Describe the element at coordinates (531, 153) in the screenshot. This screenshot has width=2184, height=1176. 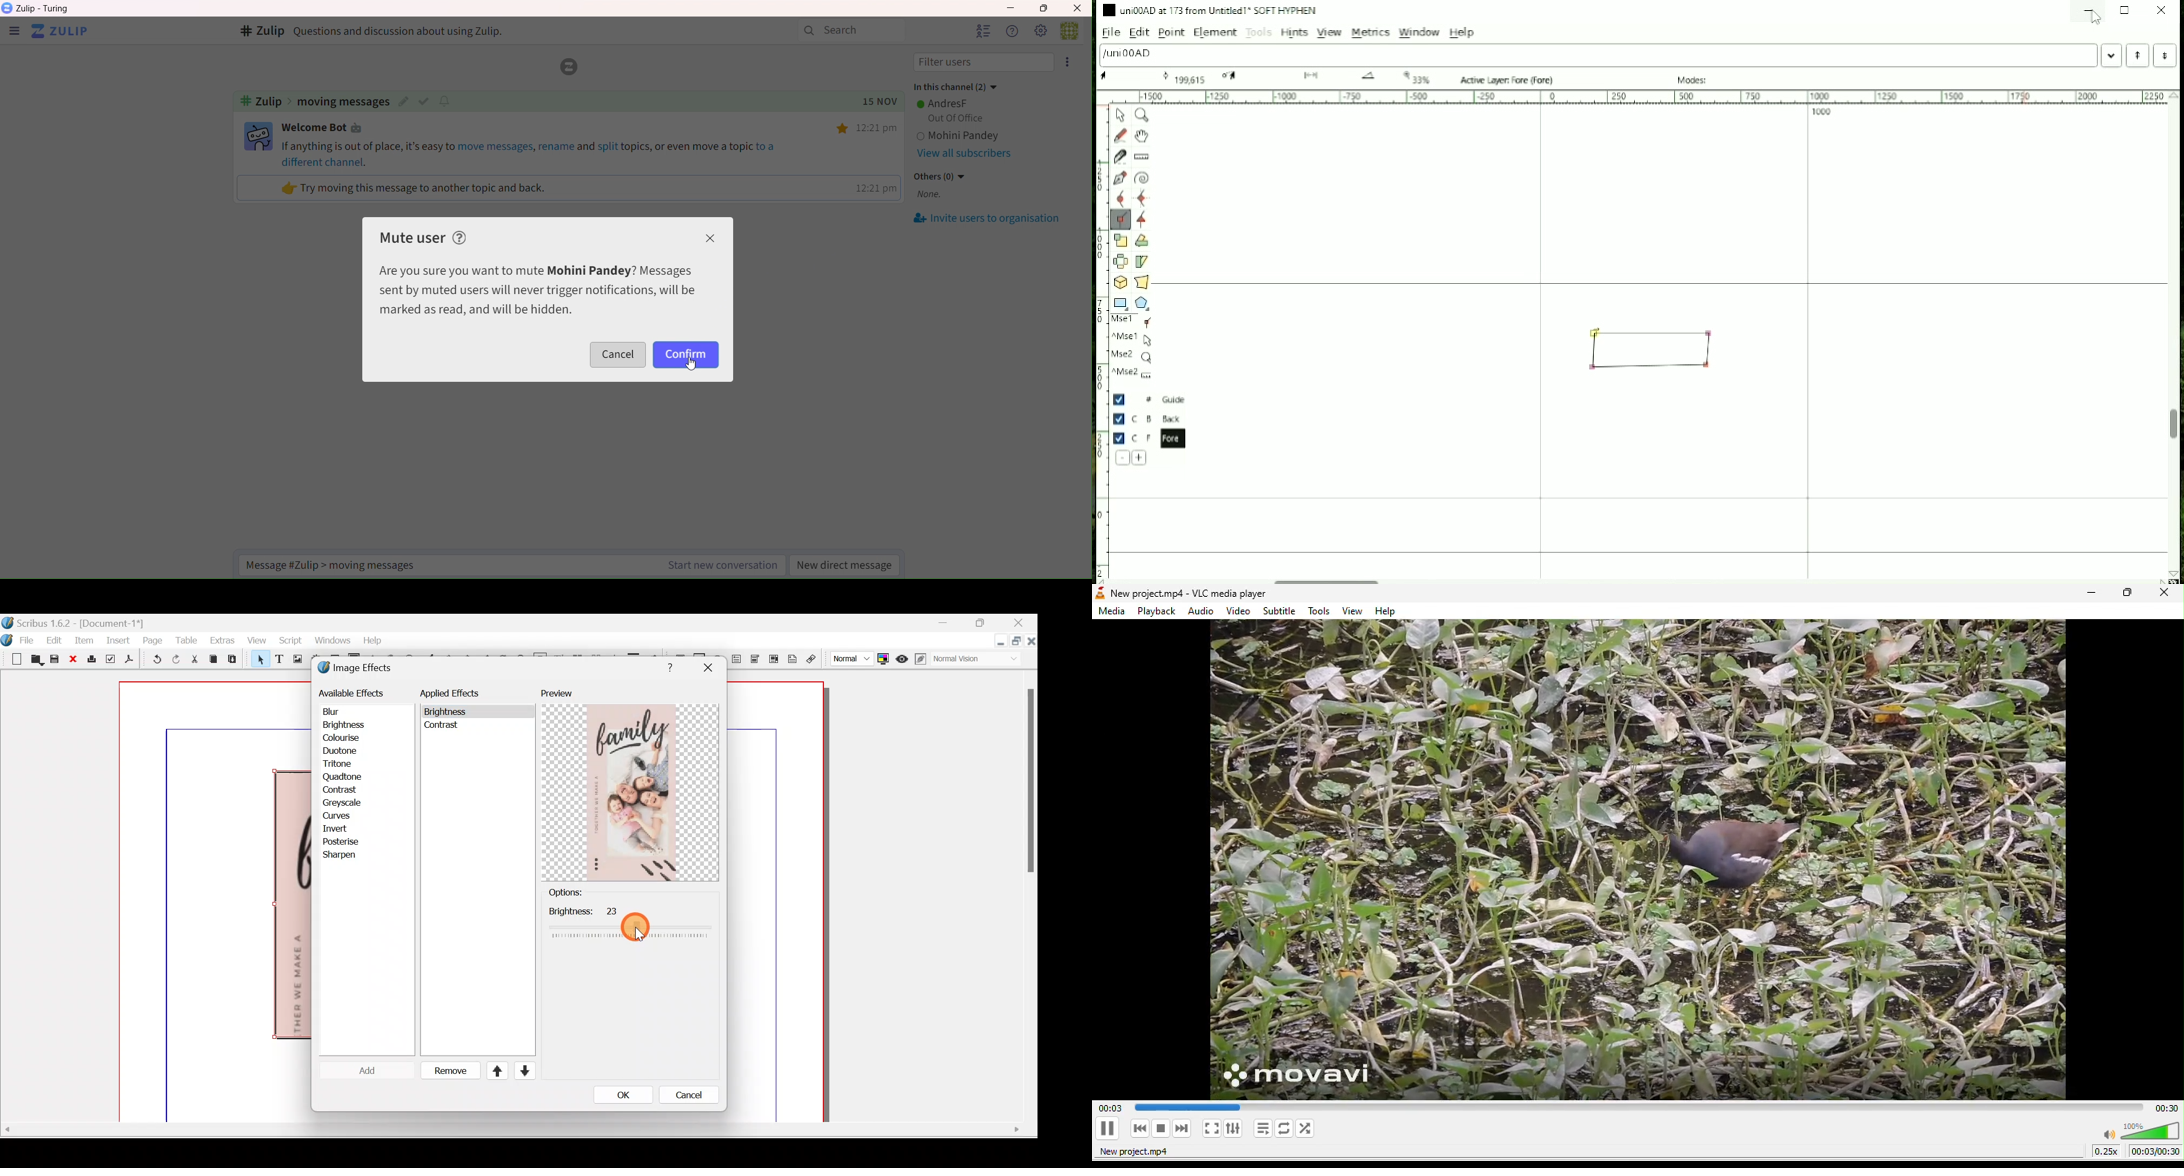
I see `If anything is out of place, it’s easy to move messages, rename and split topics, or even move a topic to a
different channel.` at that location.